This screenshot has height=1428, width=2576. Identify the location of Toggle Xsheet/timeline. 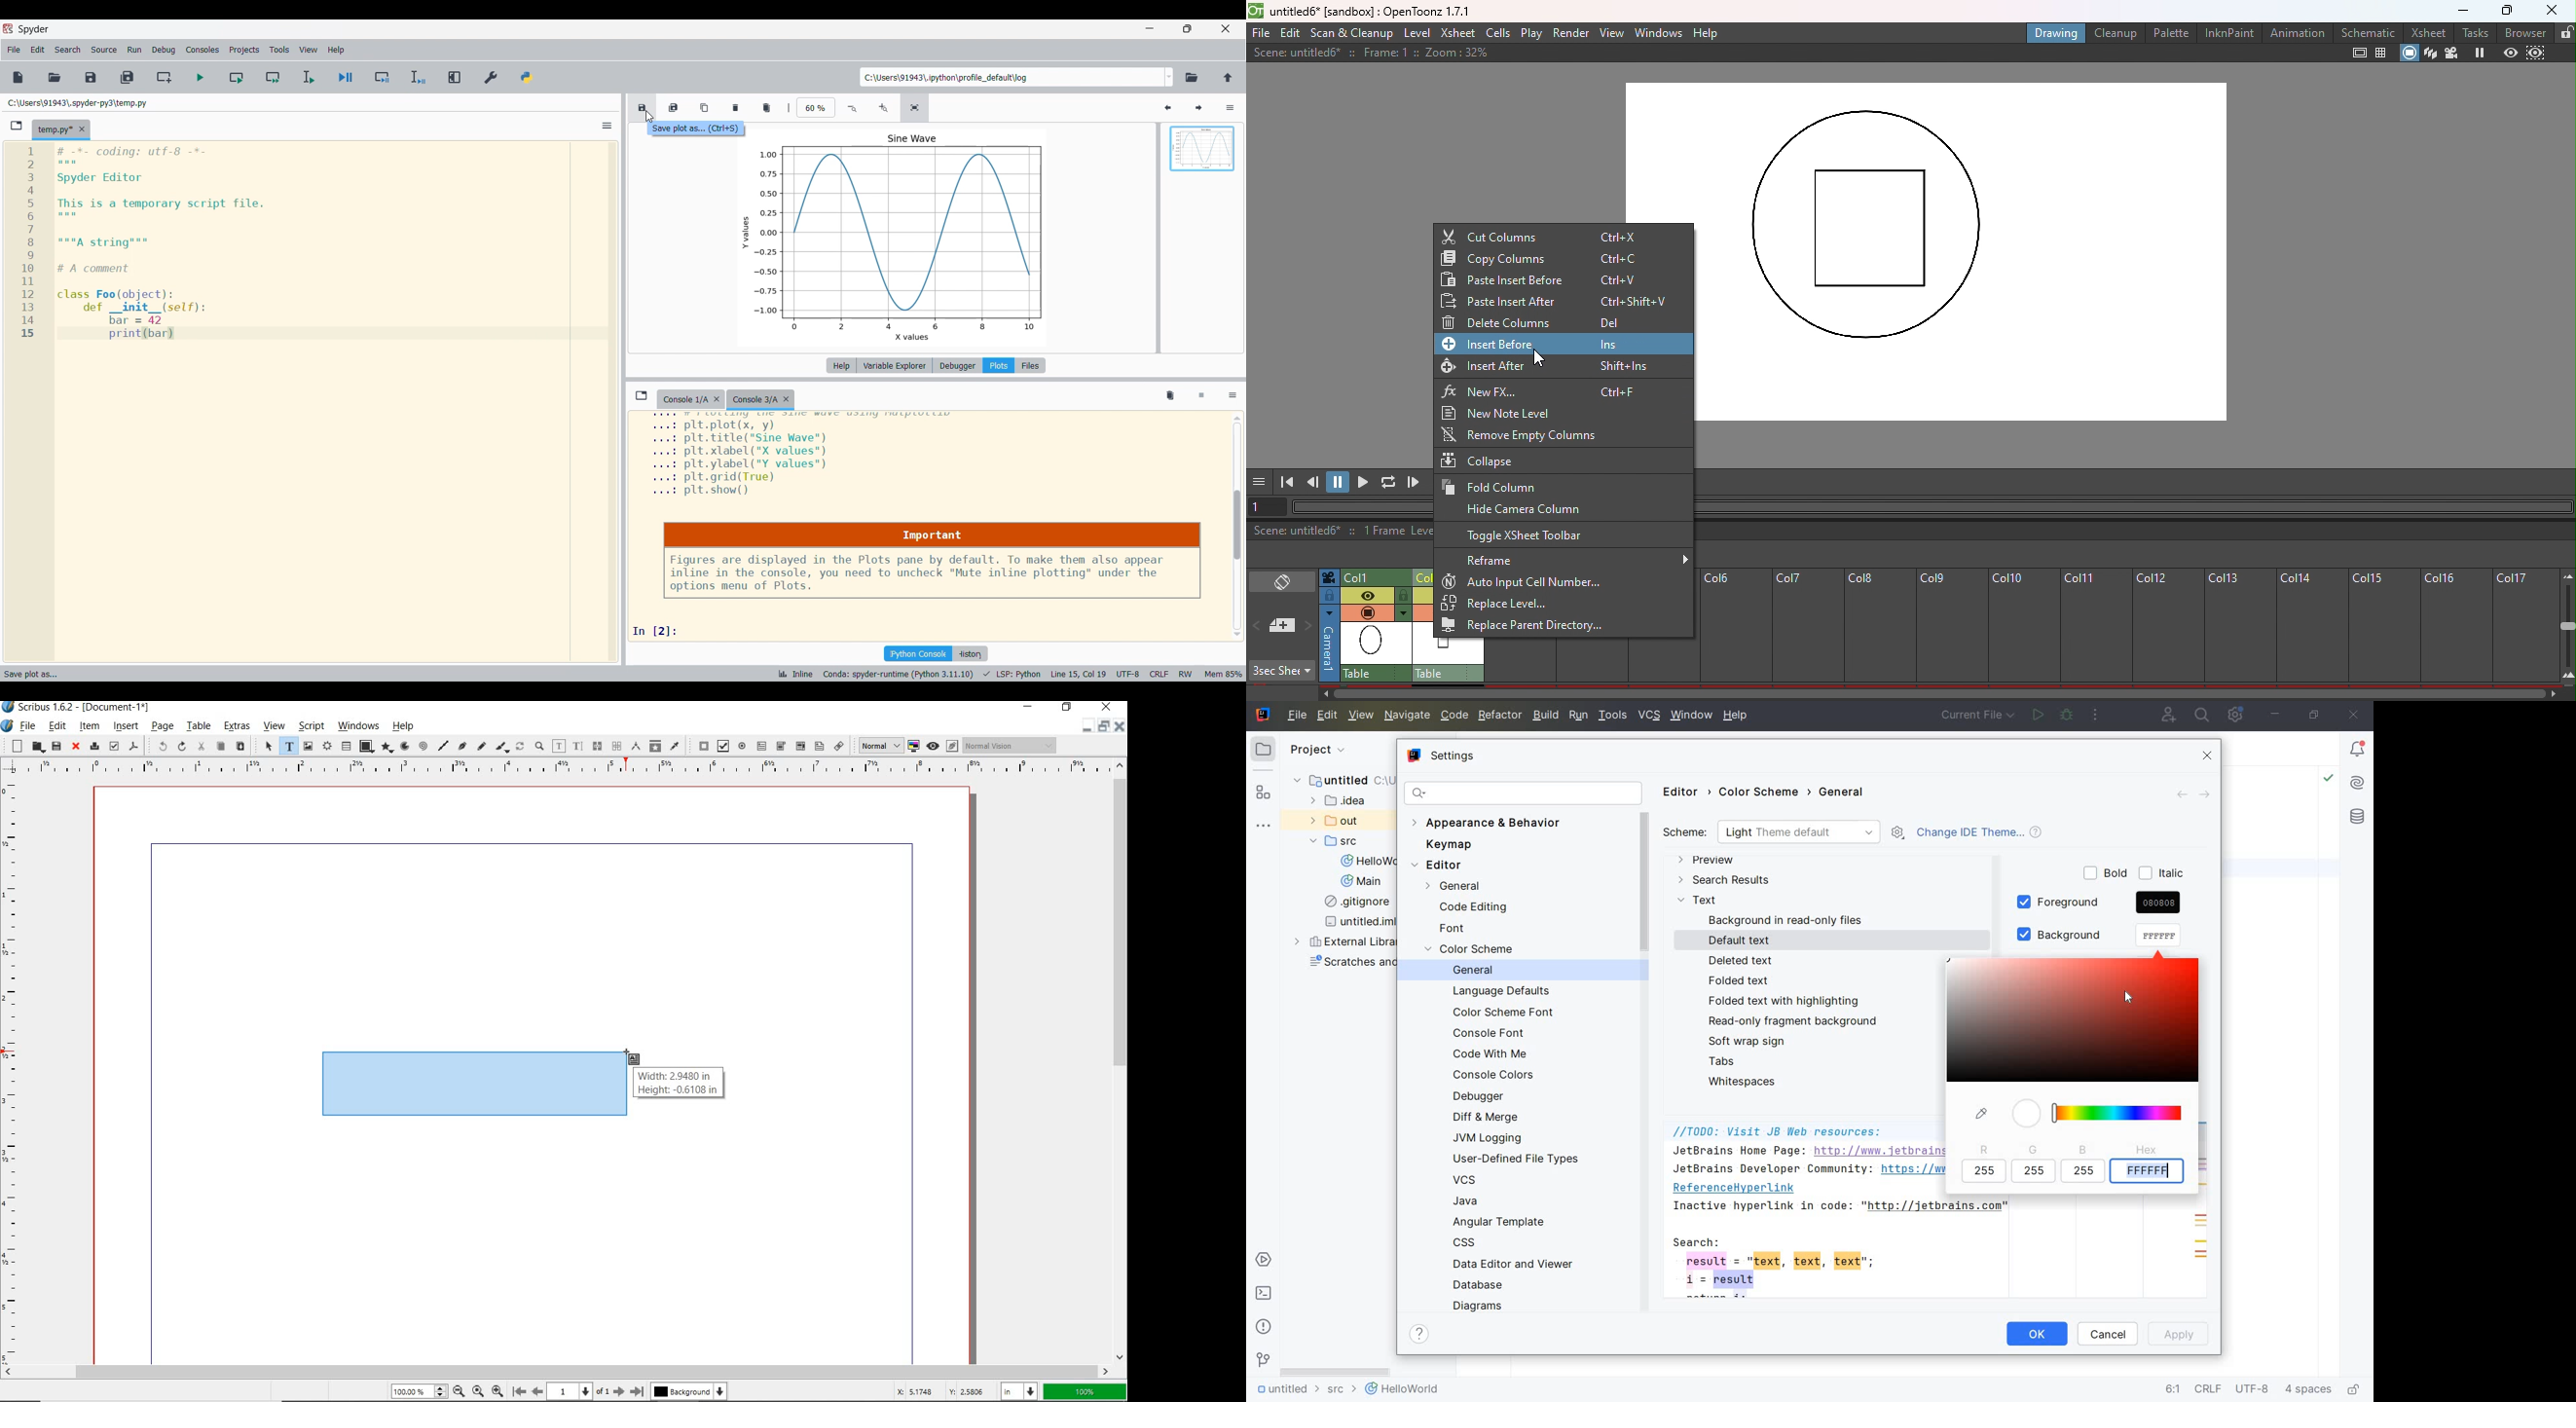
(1284, 581).